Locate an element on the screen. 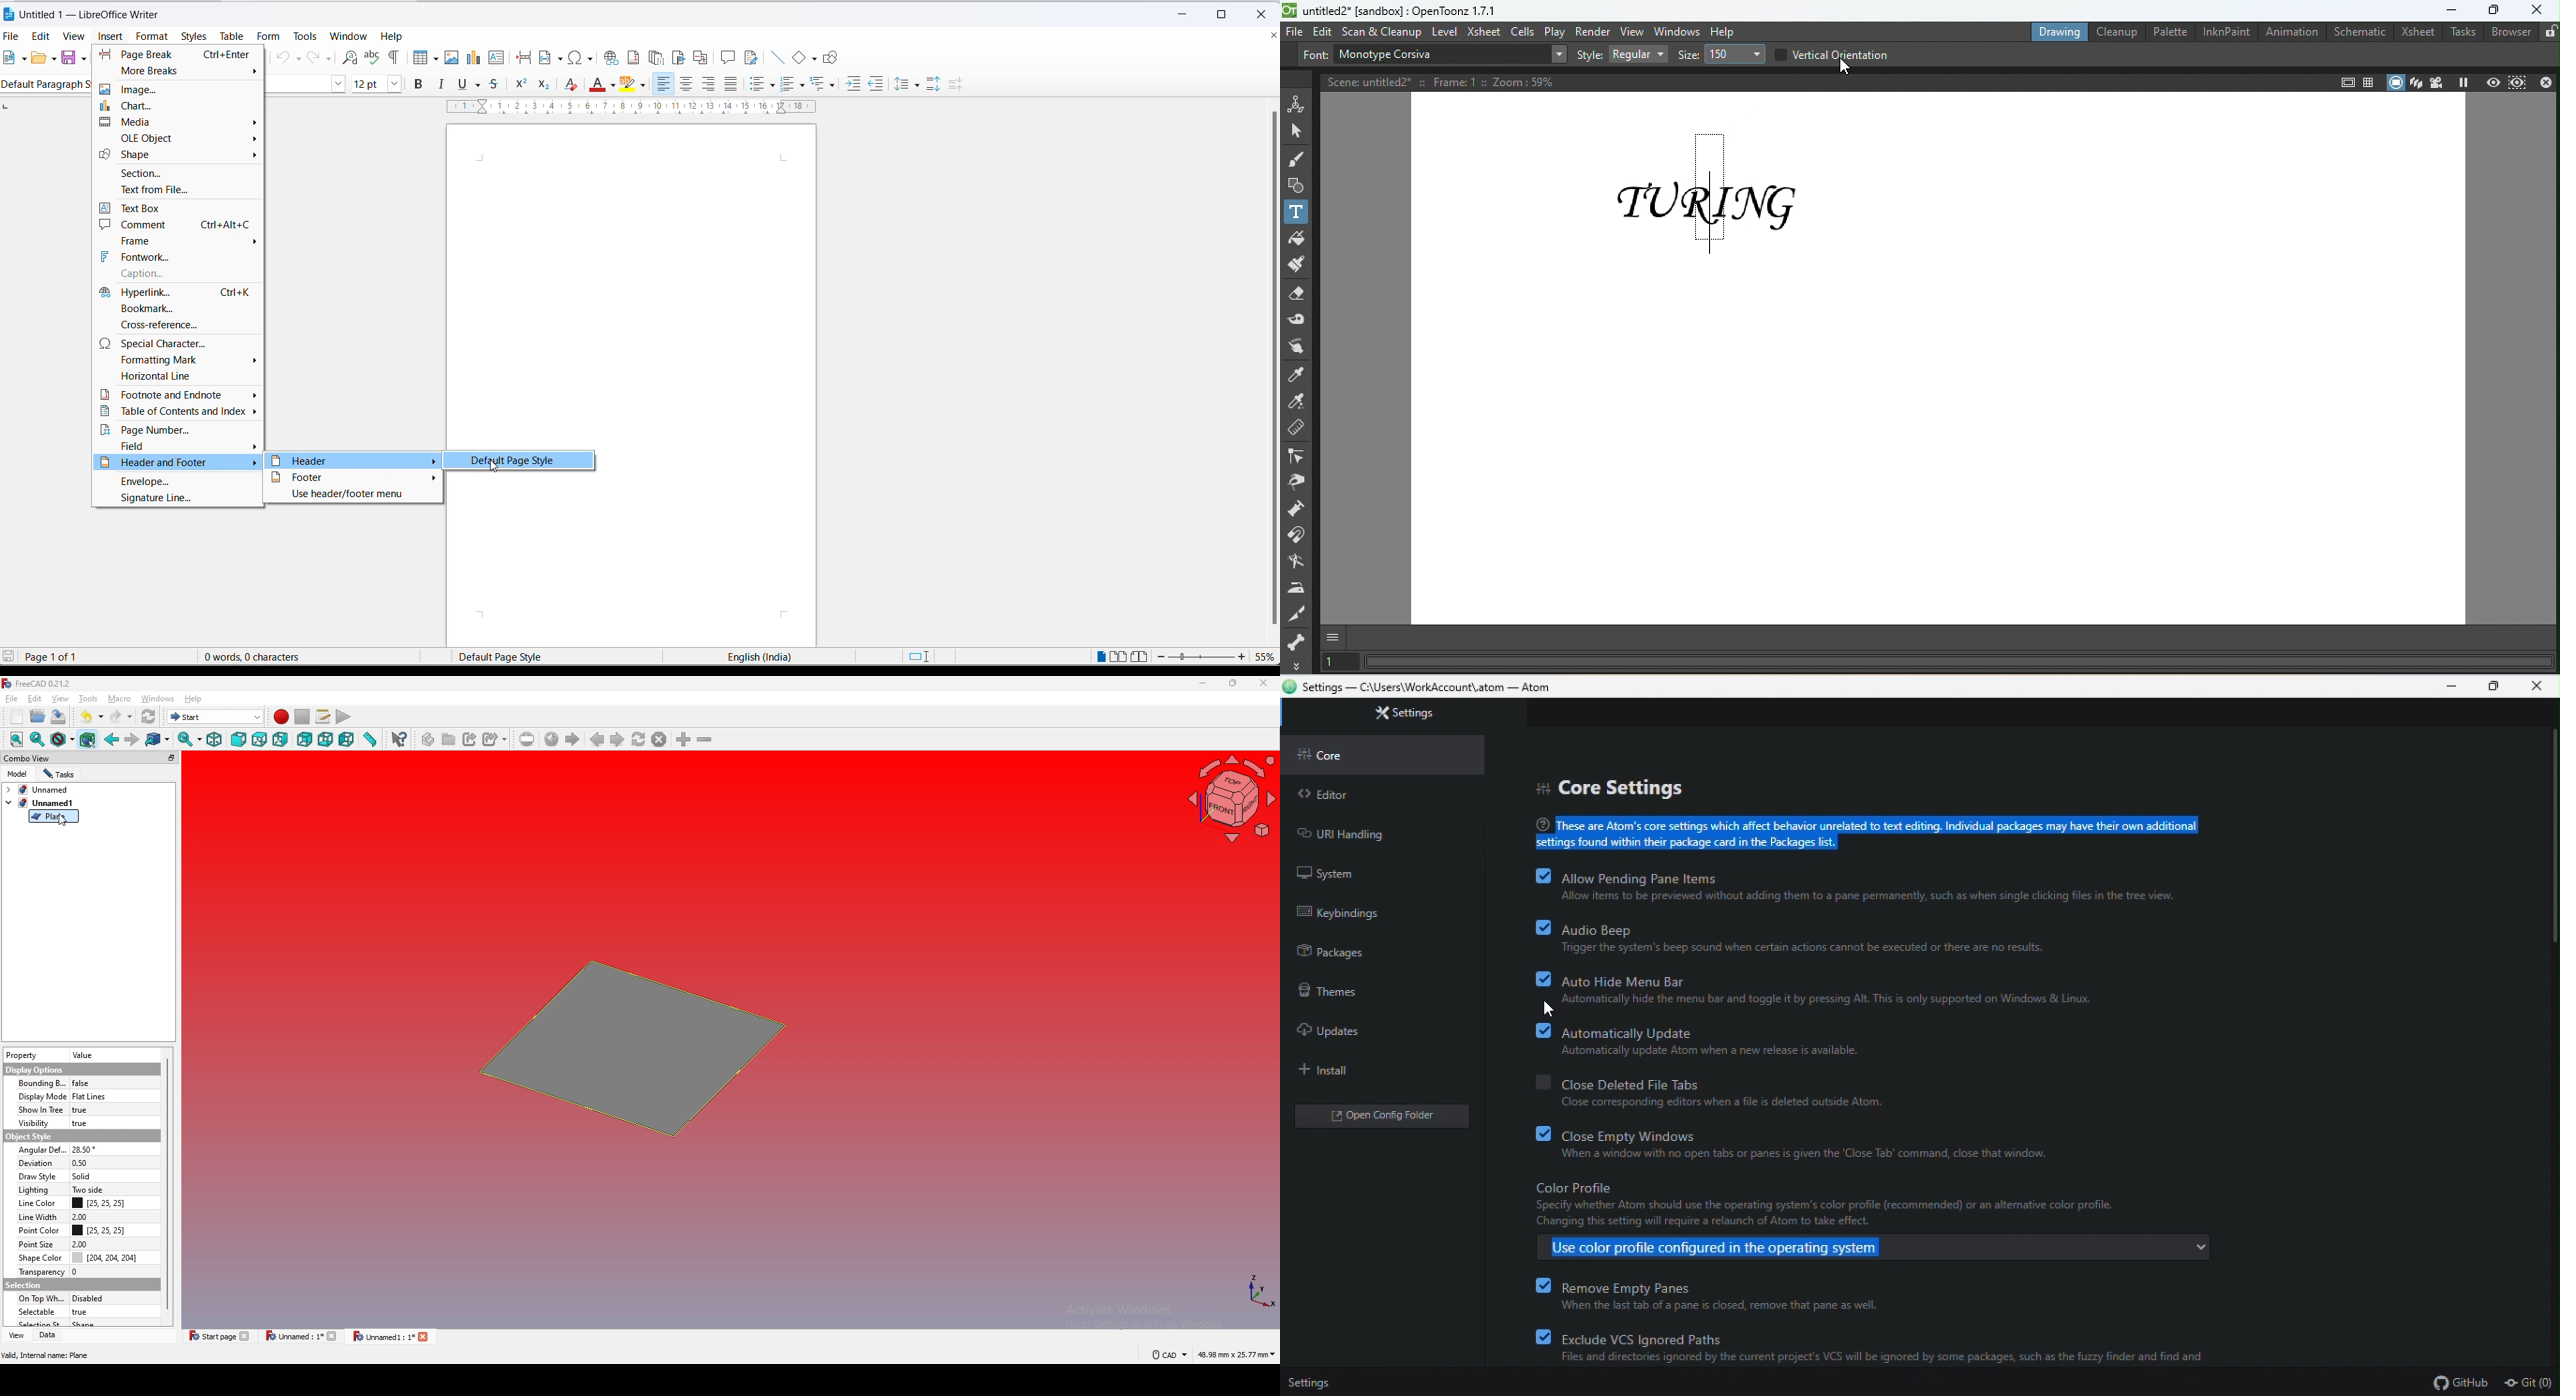 The height and width of the screenshot is (1400, 2576). redo options is located at coordinates (329, 58).